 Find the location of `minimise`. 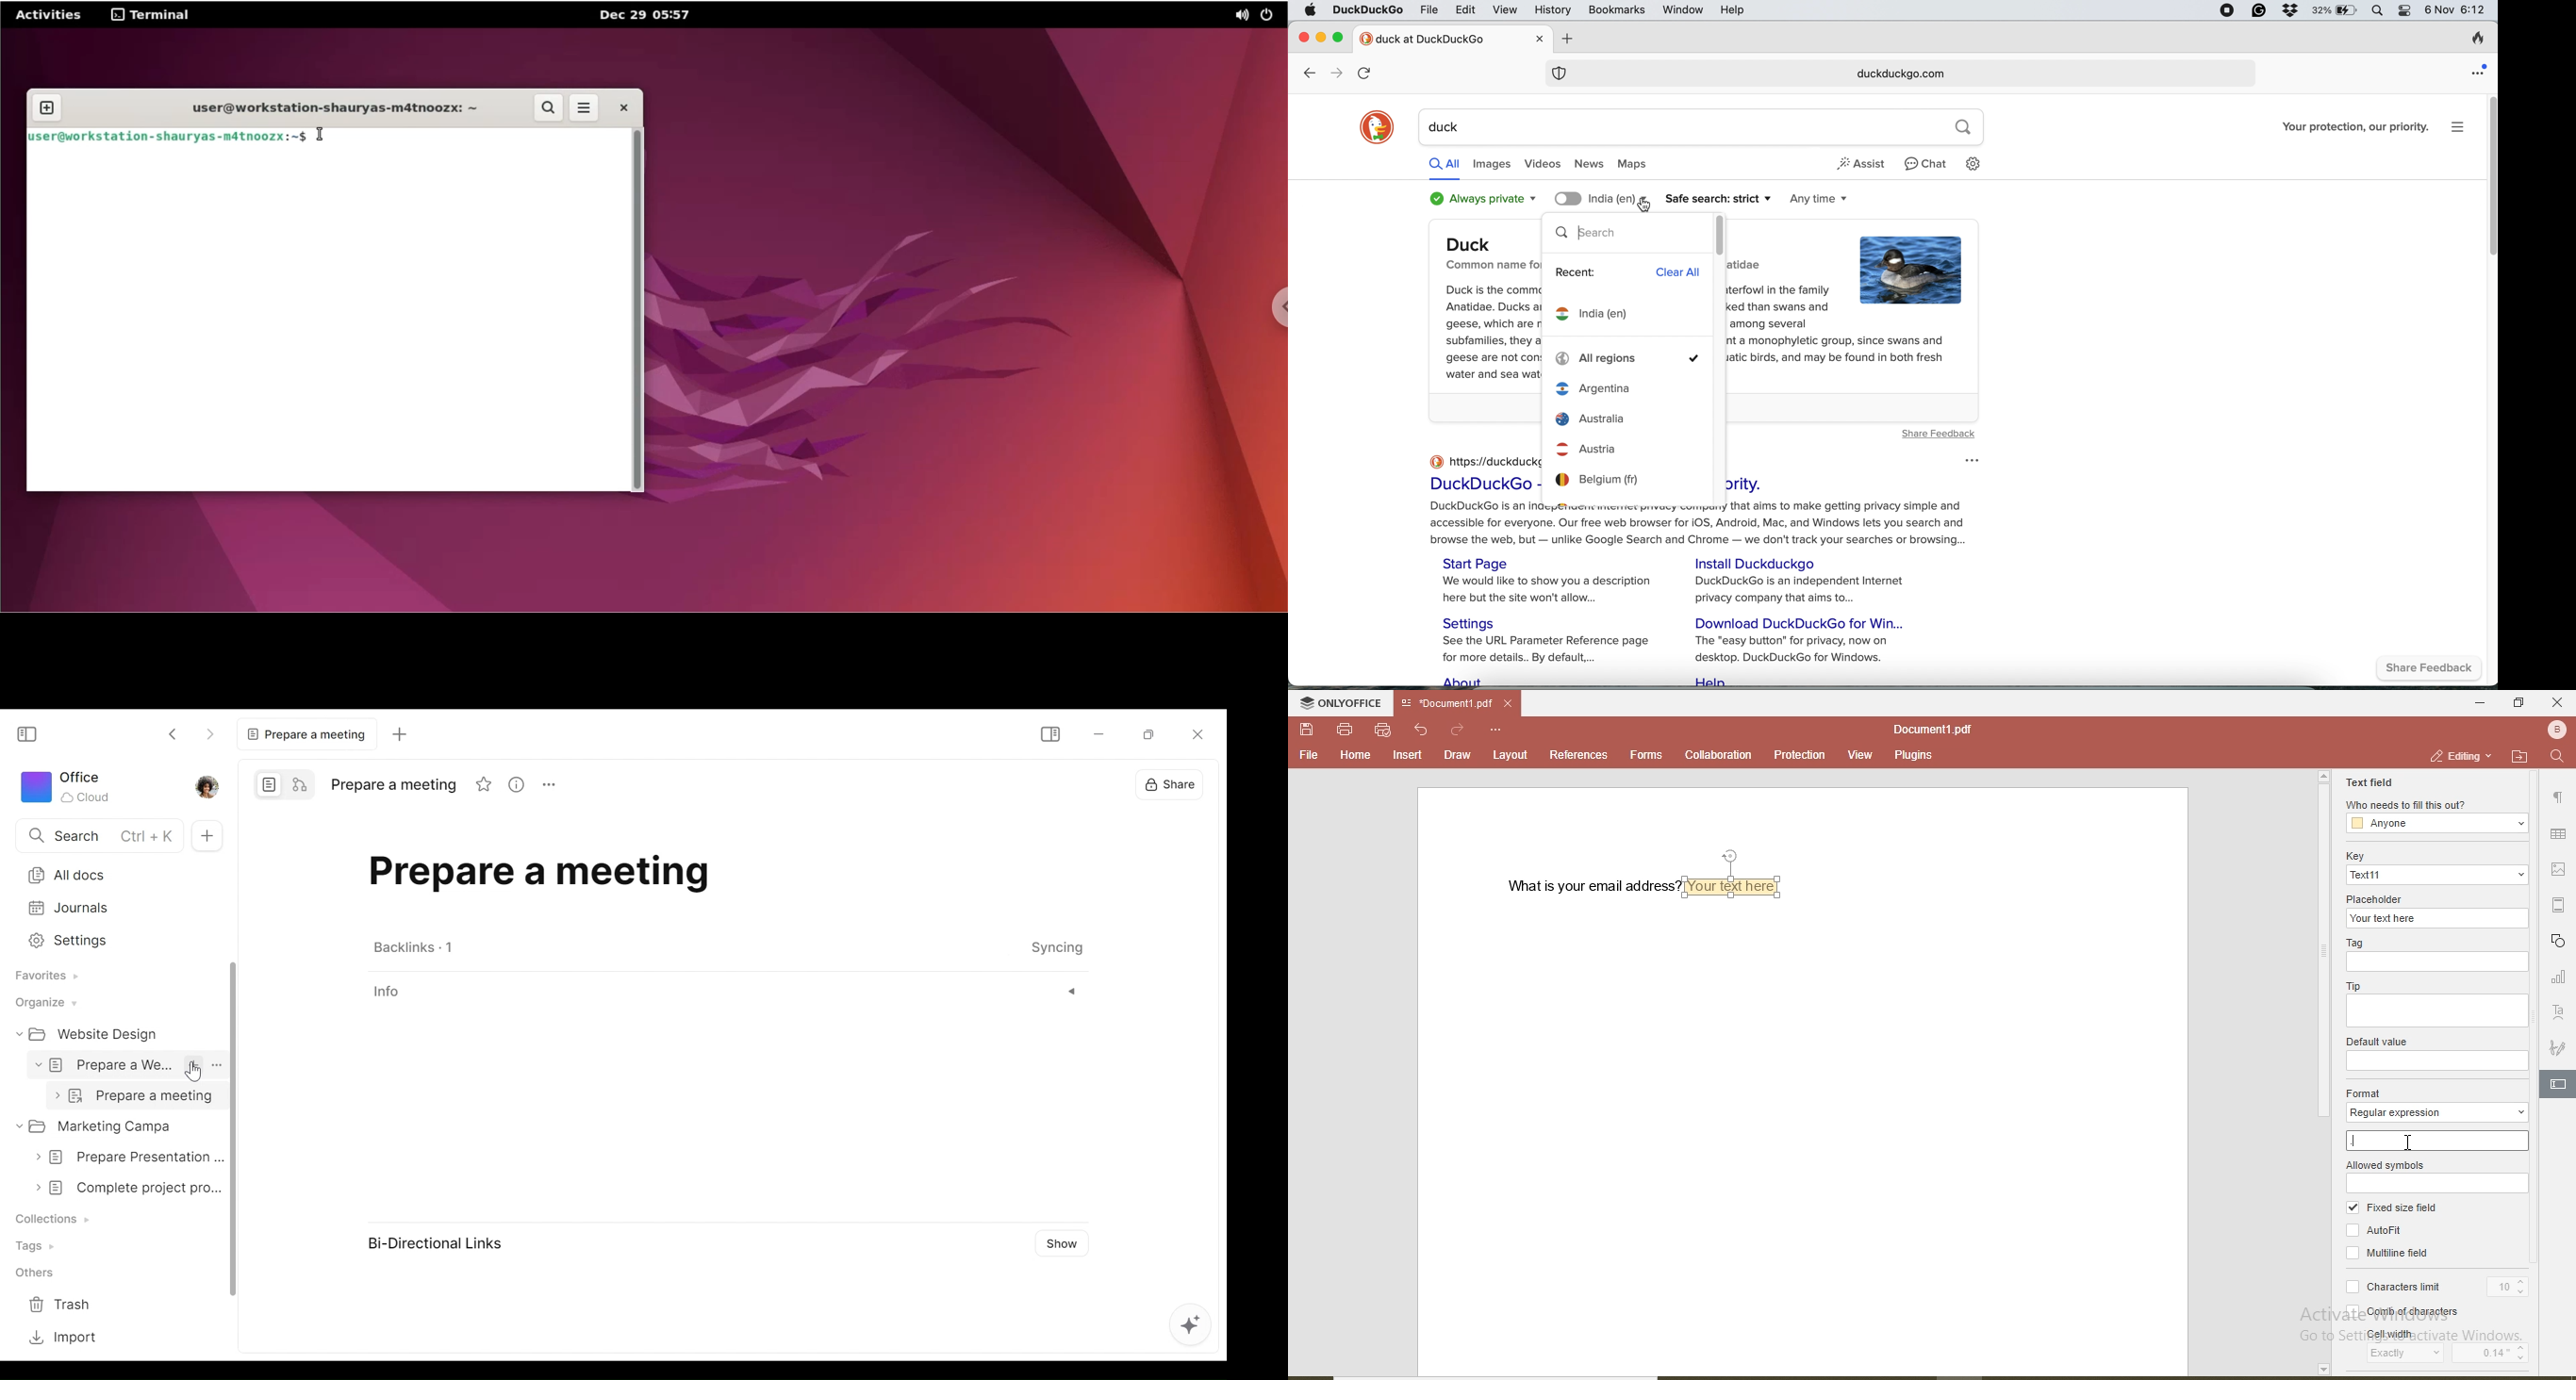

minimise is located at coordinates (1321, 35).